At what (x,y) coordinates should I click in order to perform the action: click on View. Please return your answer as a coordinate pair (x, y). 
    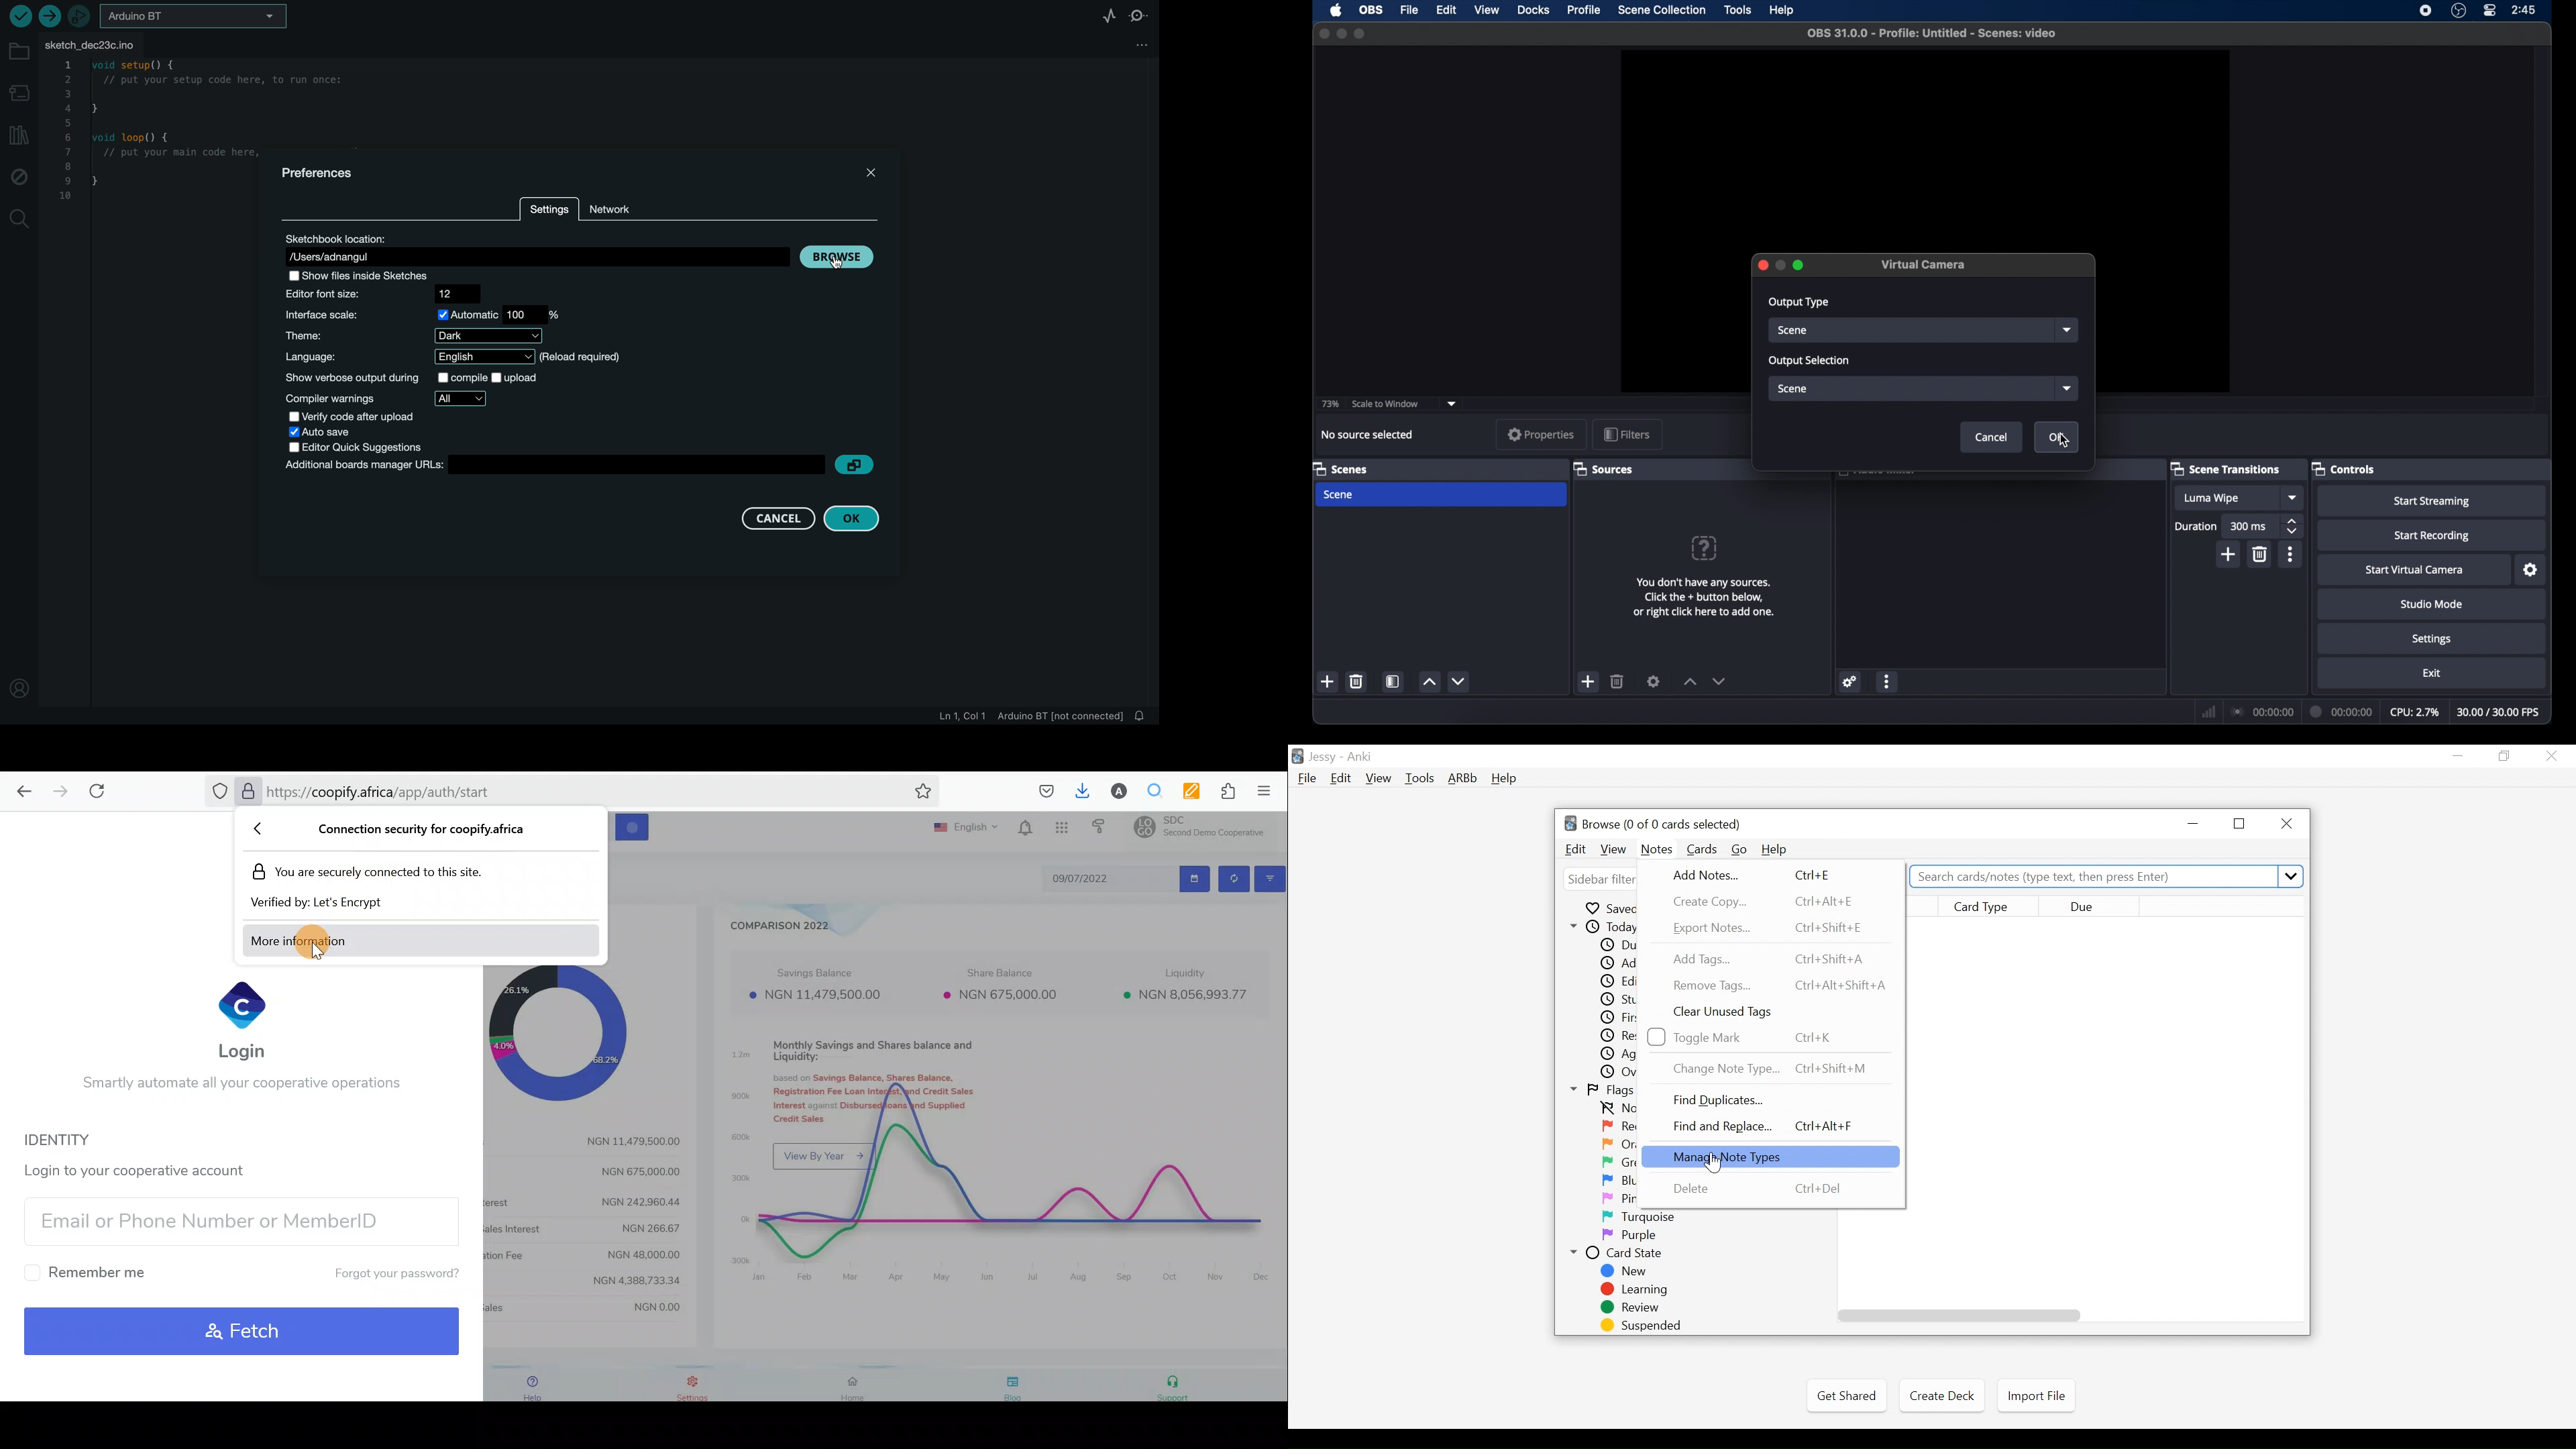
    Looking at the image, I should click on (1615, 850).